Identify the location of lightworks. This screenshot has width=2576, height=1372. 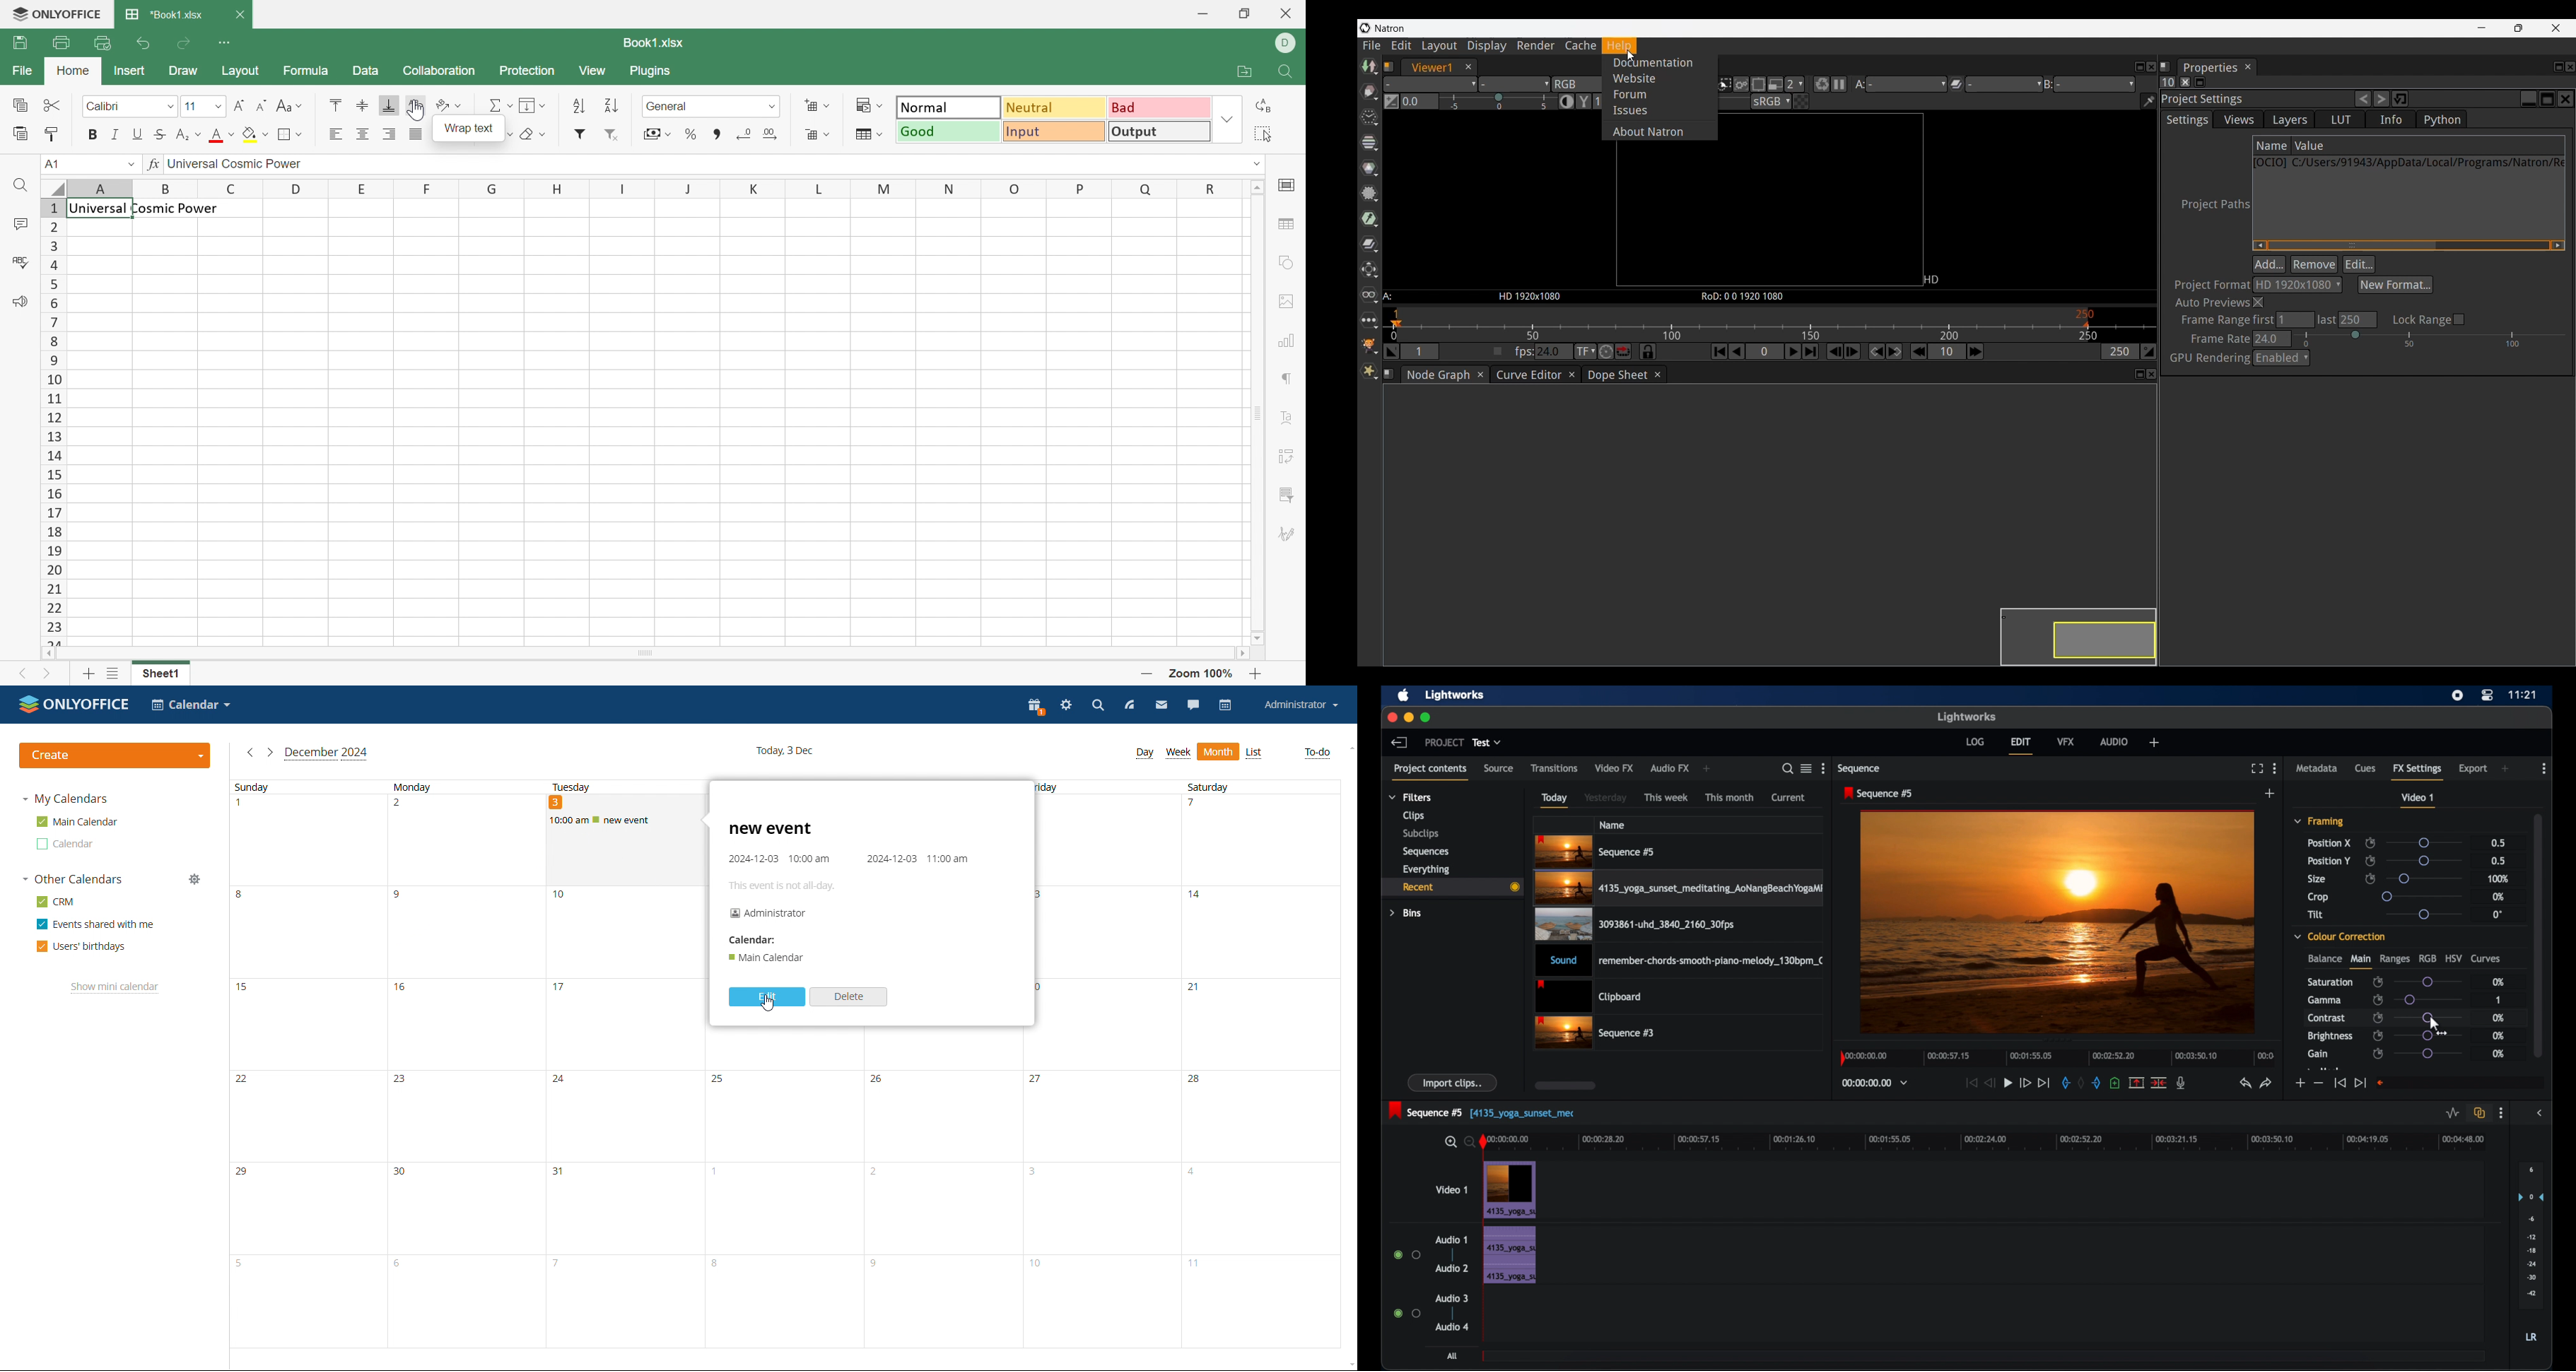
(1455, 694).